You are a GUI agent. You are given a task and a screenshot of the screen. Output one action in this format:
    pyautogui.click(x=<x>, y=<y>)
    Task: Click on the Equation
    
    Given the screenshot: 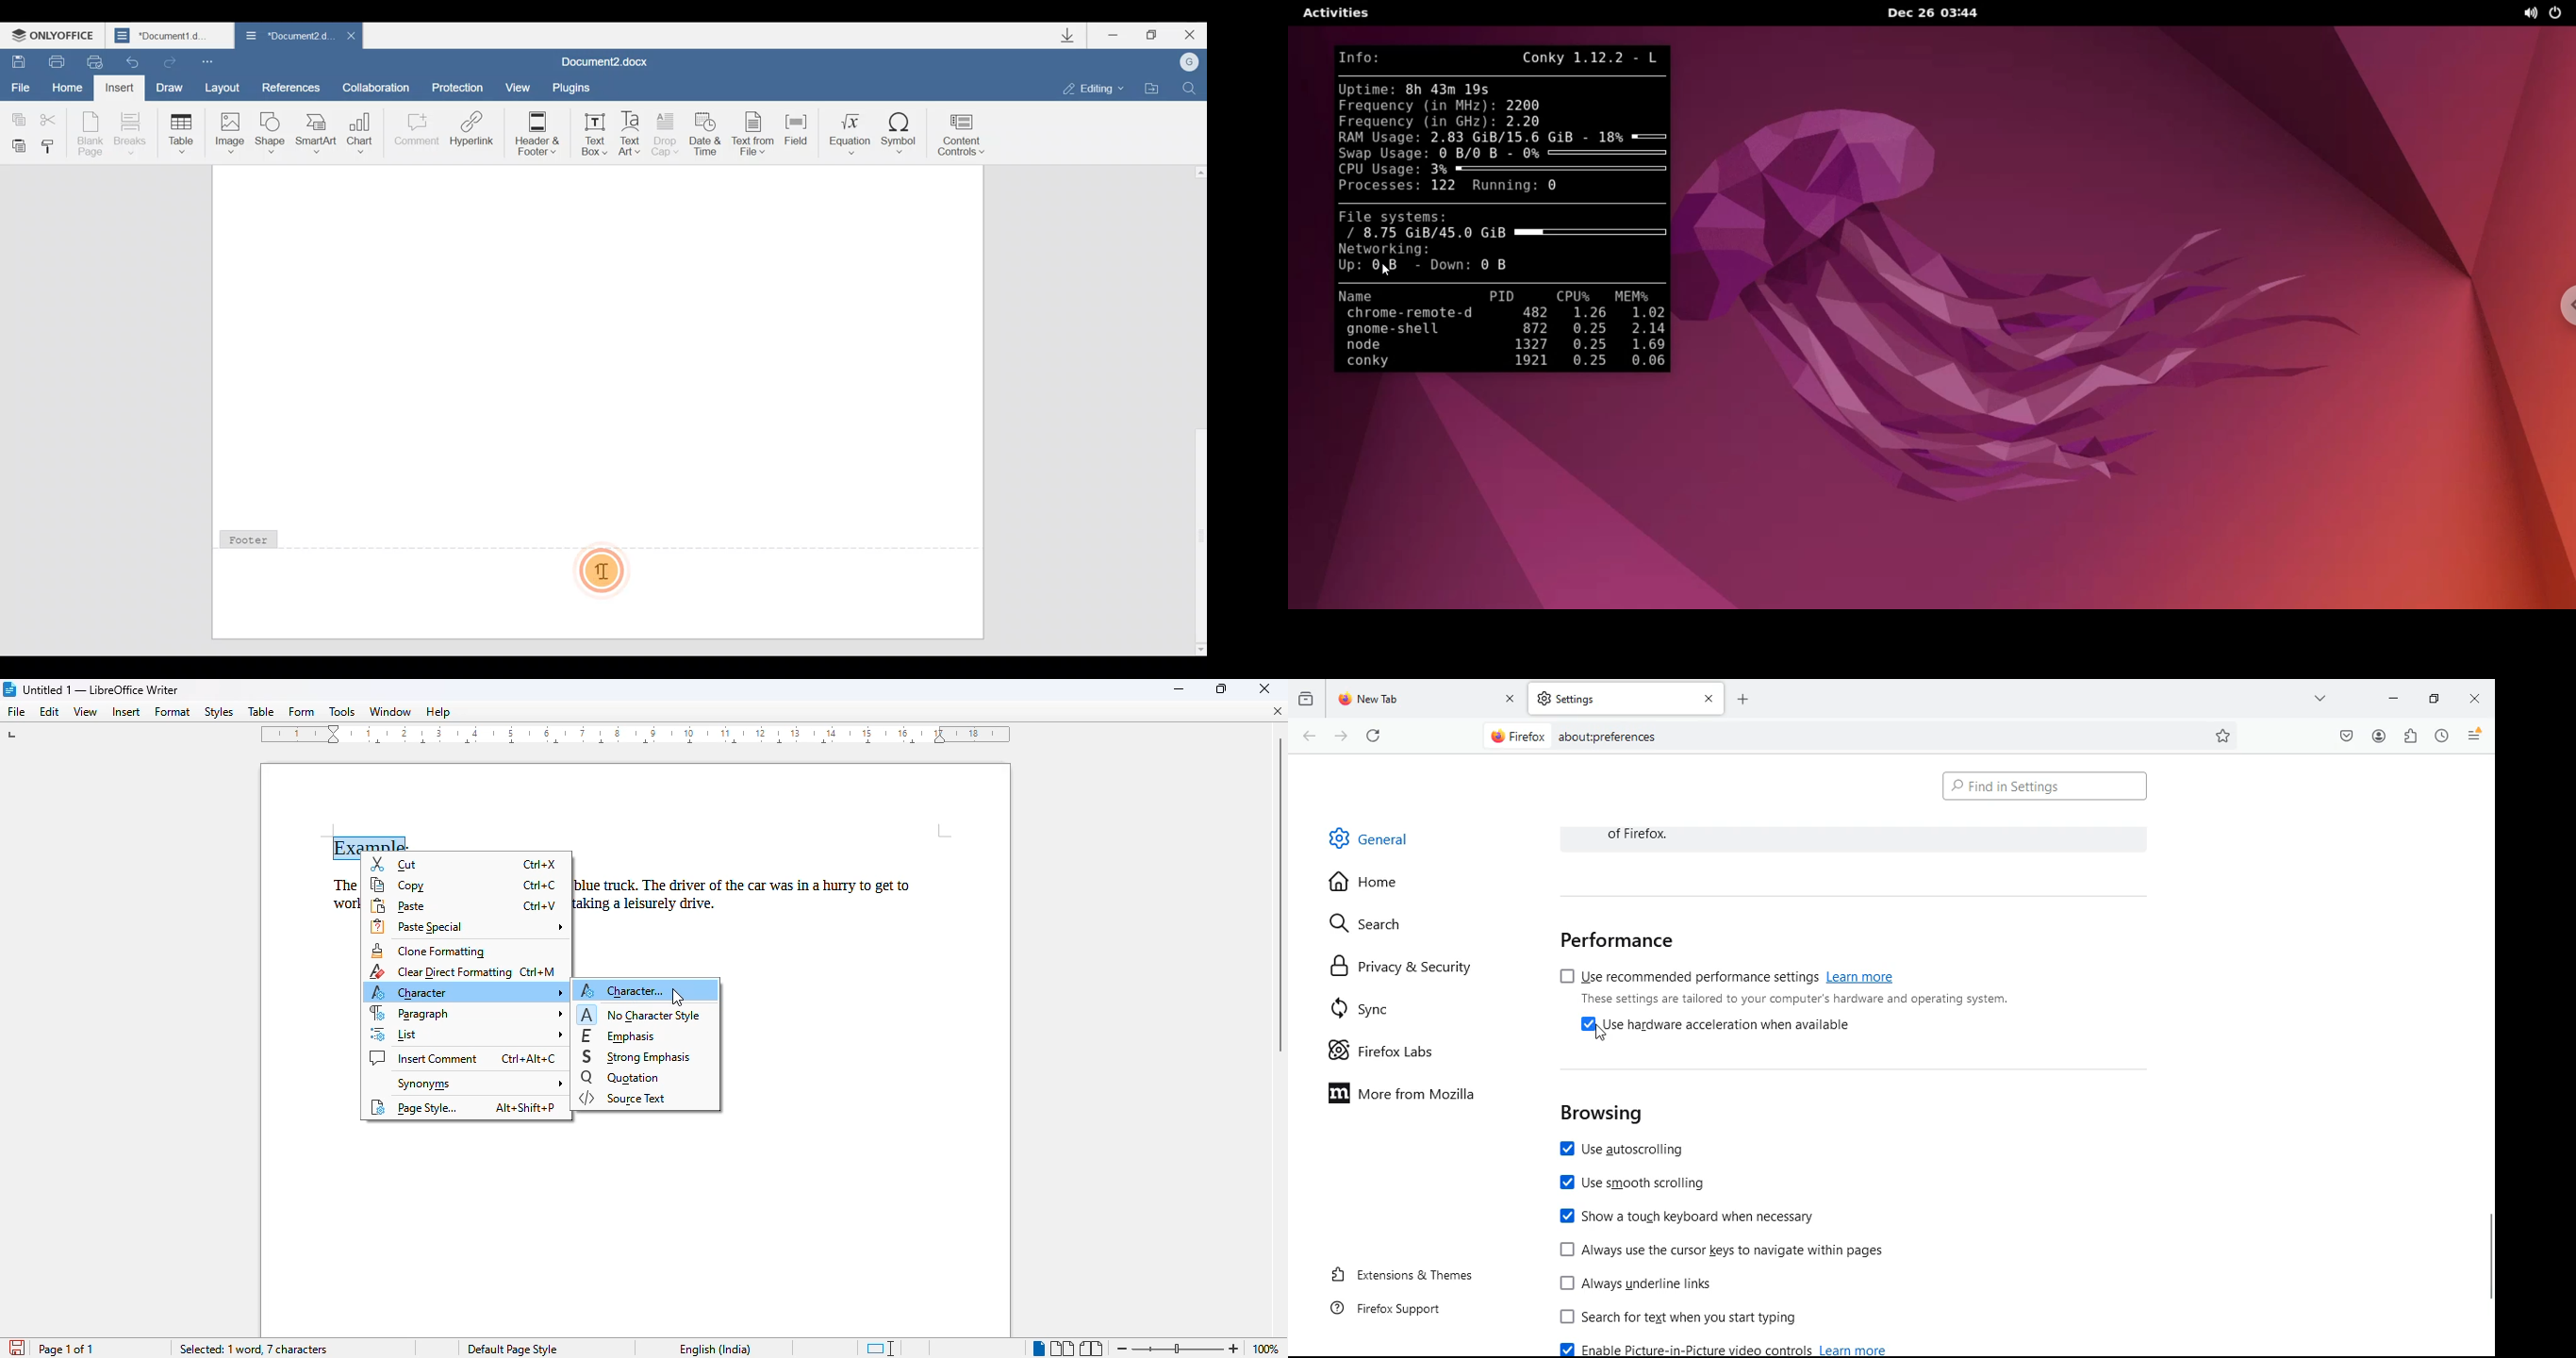 What is the action you would take?
    pyautogui.click(x=845, y=131)
    